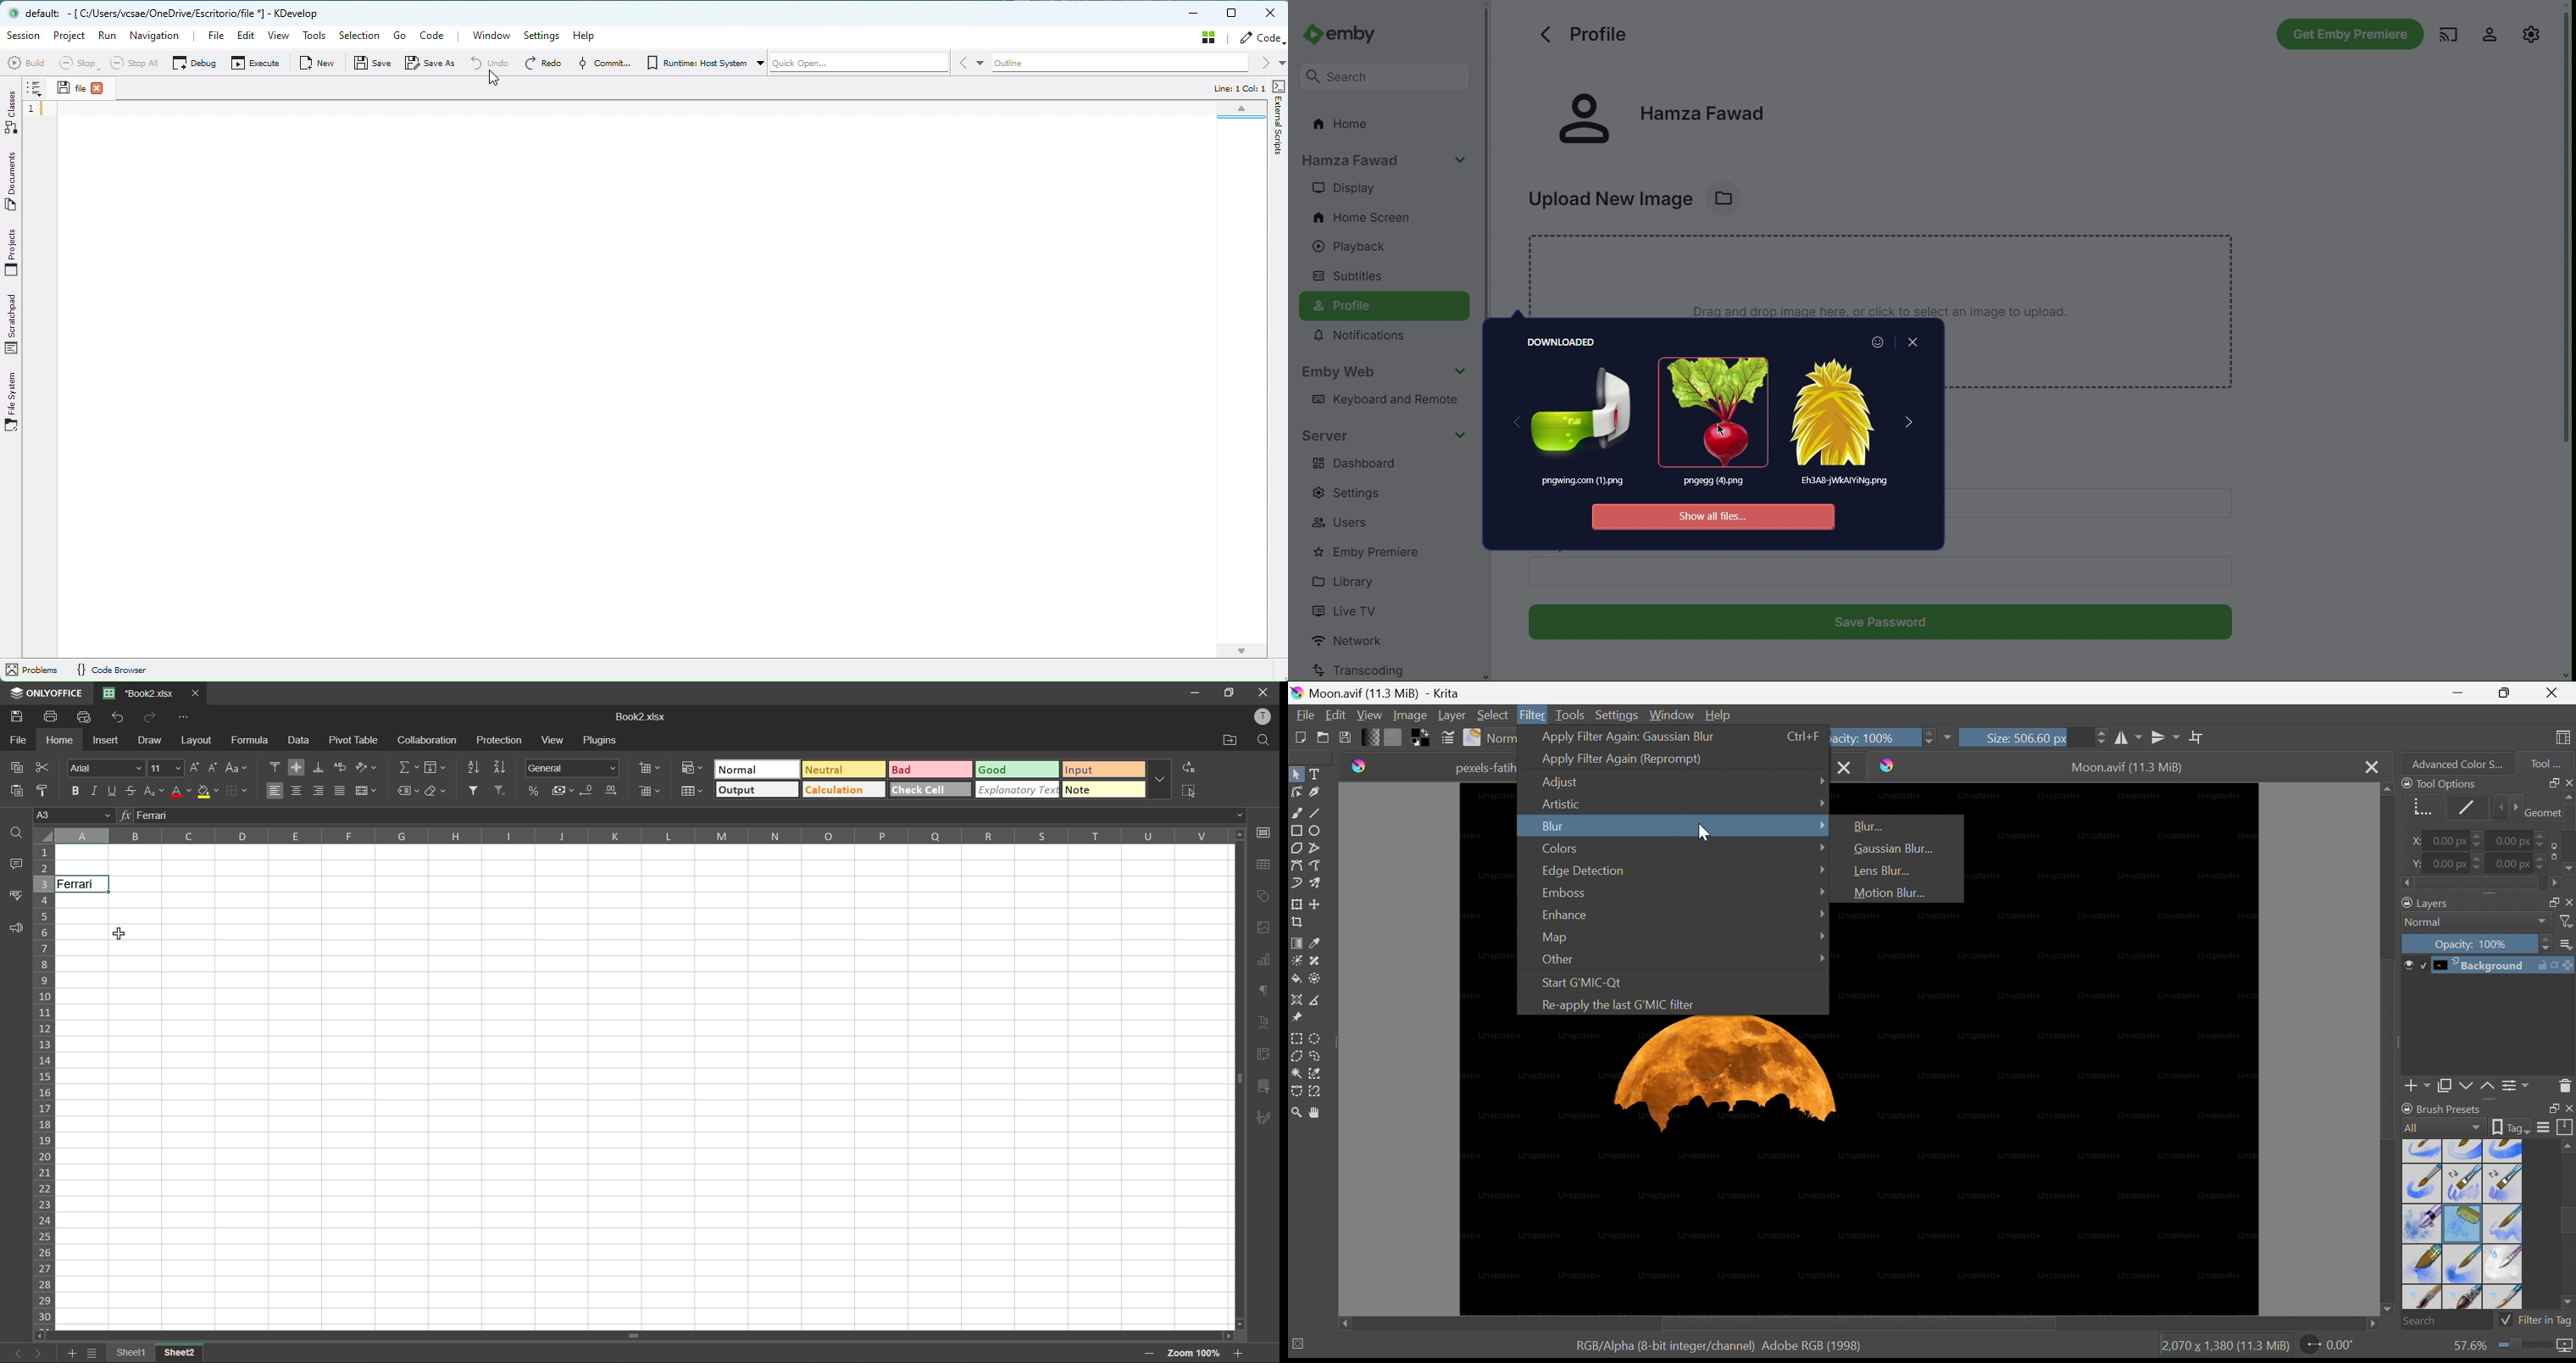 Image resolution: width=2576 pixels, height=1372 pixels. Describe the element at coordinates (1297, 978) in the screenshot. I see `Fill a contiguous area of color with a color or a fill selection` at that location.